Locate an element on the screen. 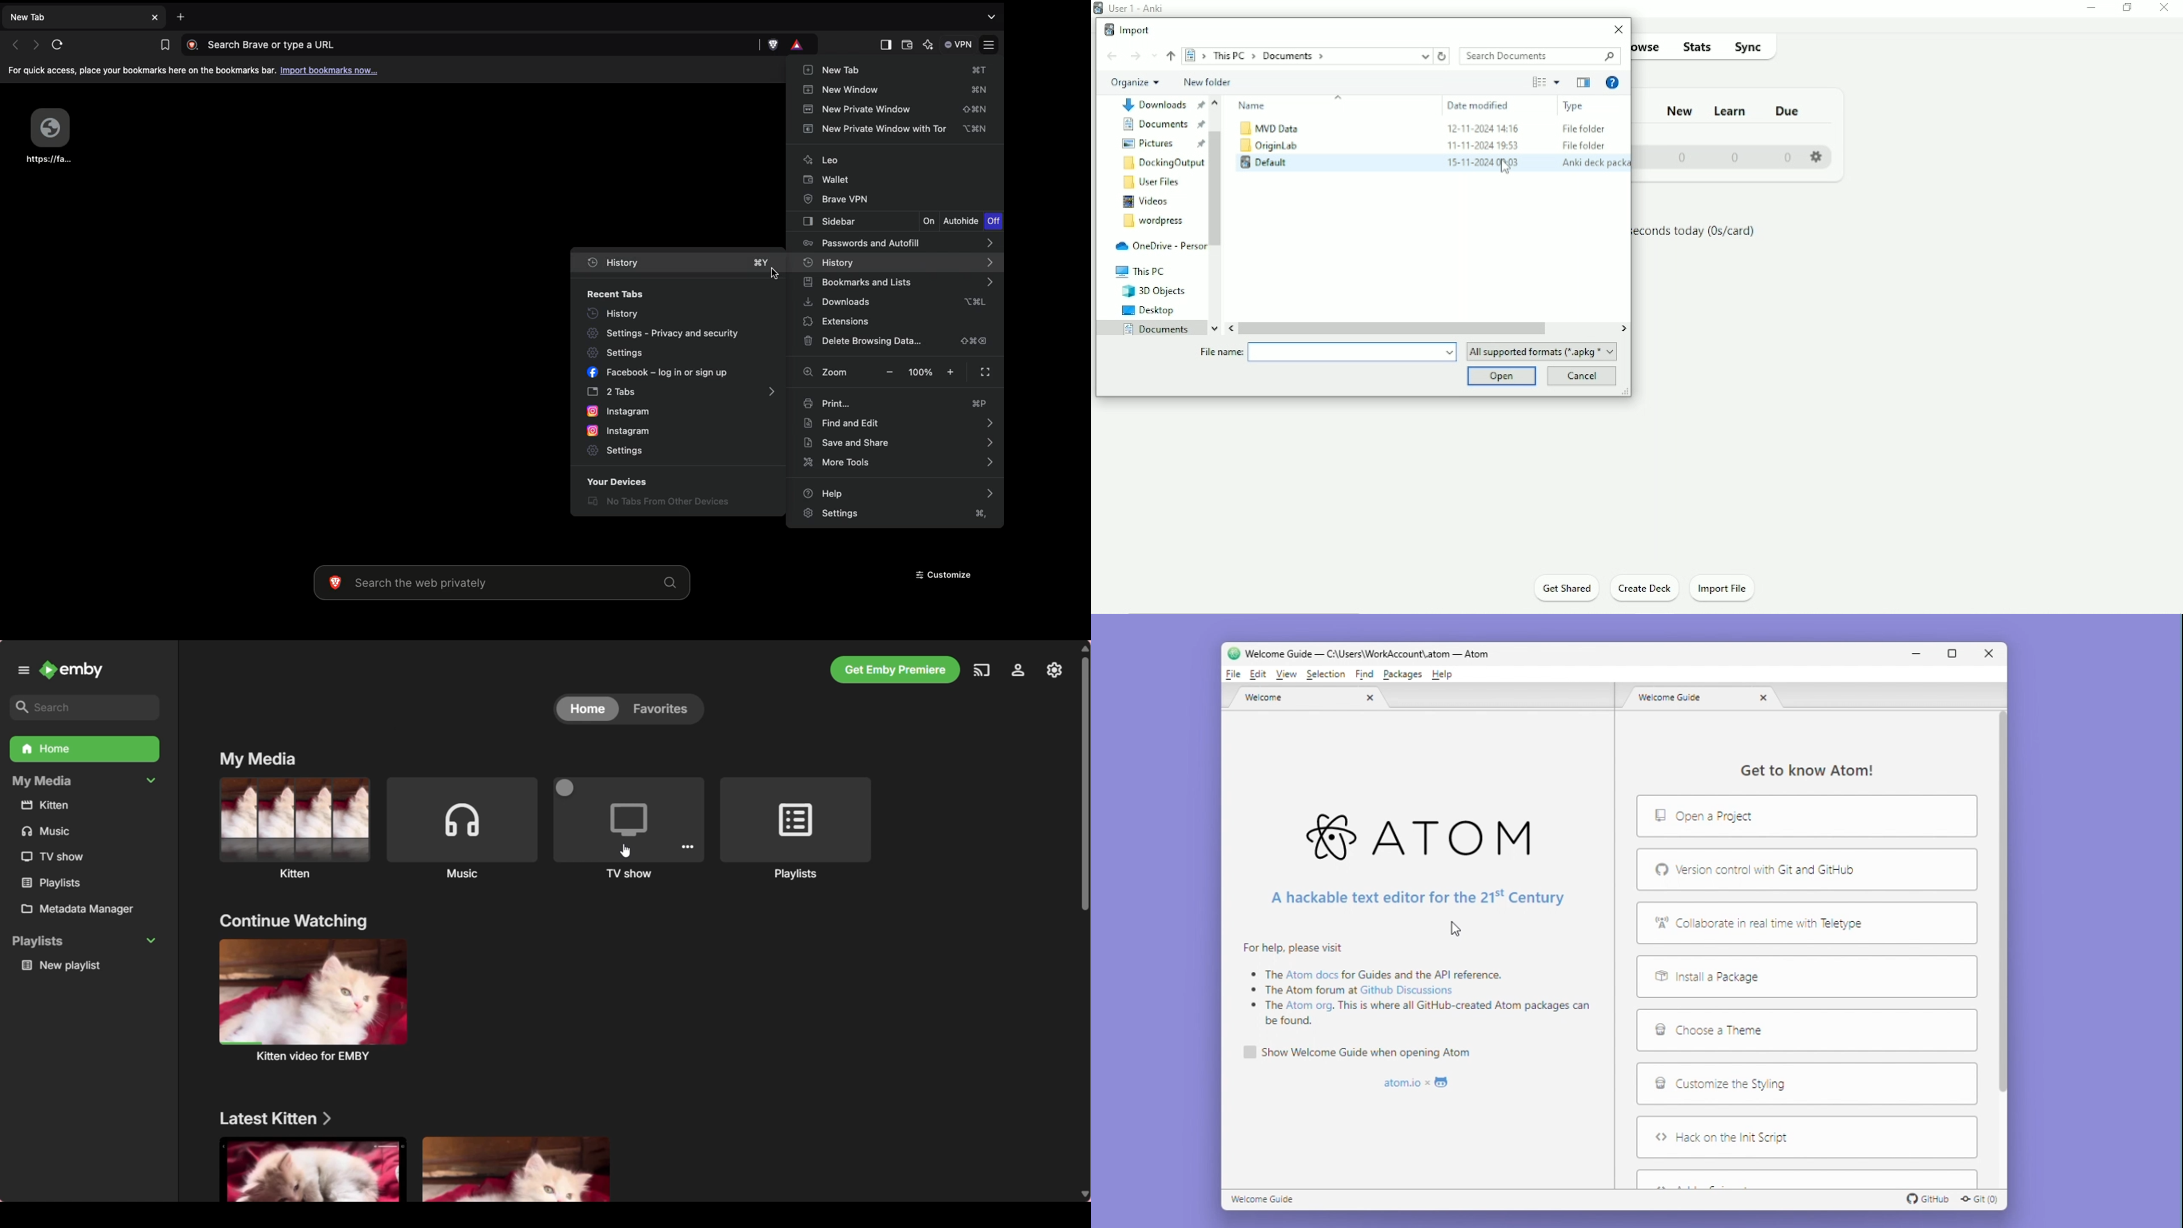  More settings is located at coordinates (688, 847).